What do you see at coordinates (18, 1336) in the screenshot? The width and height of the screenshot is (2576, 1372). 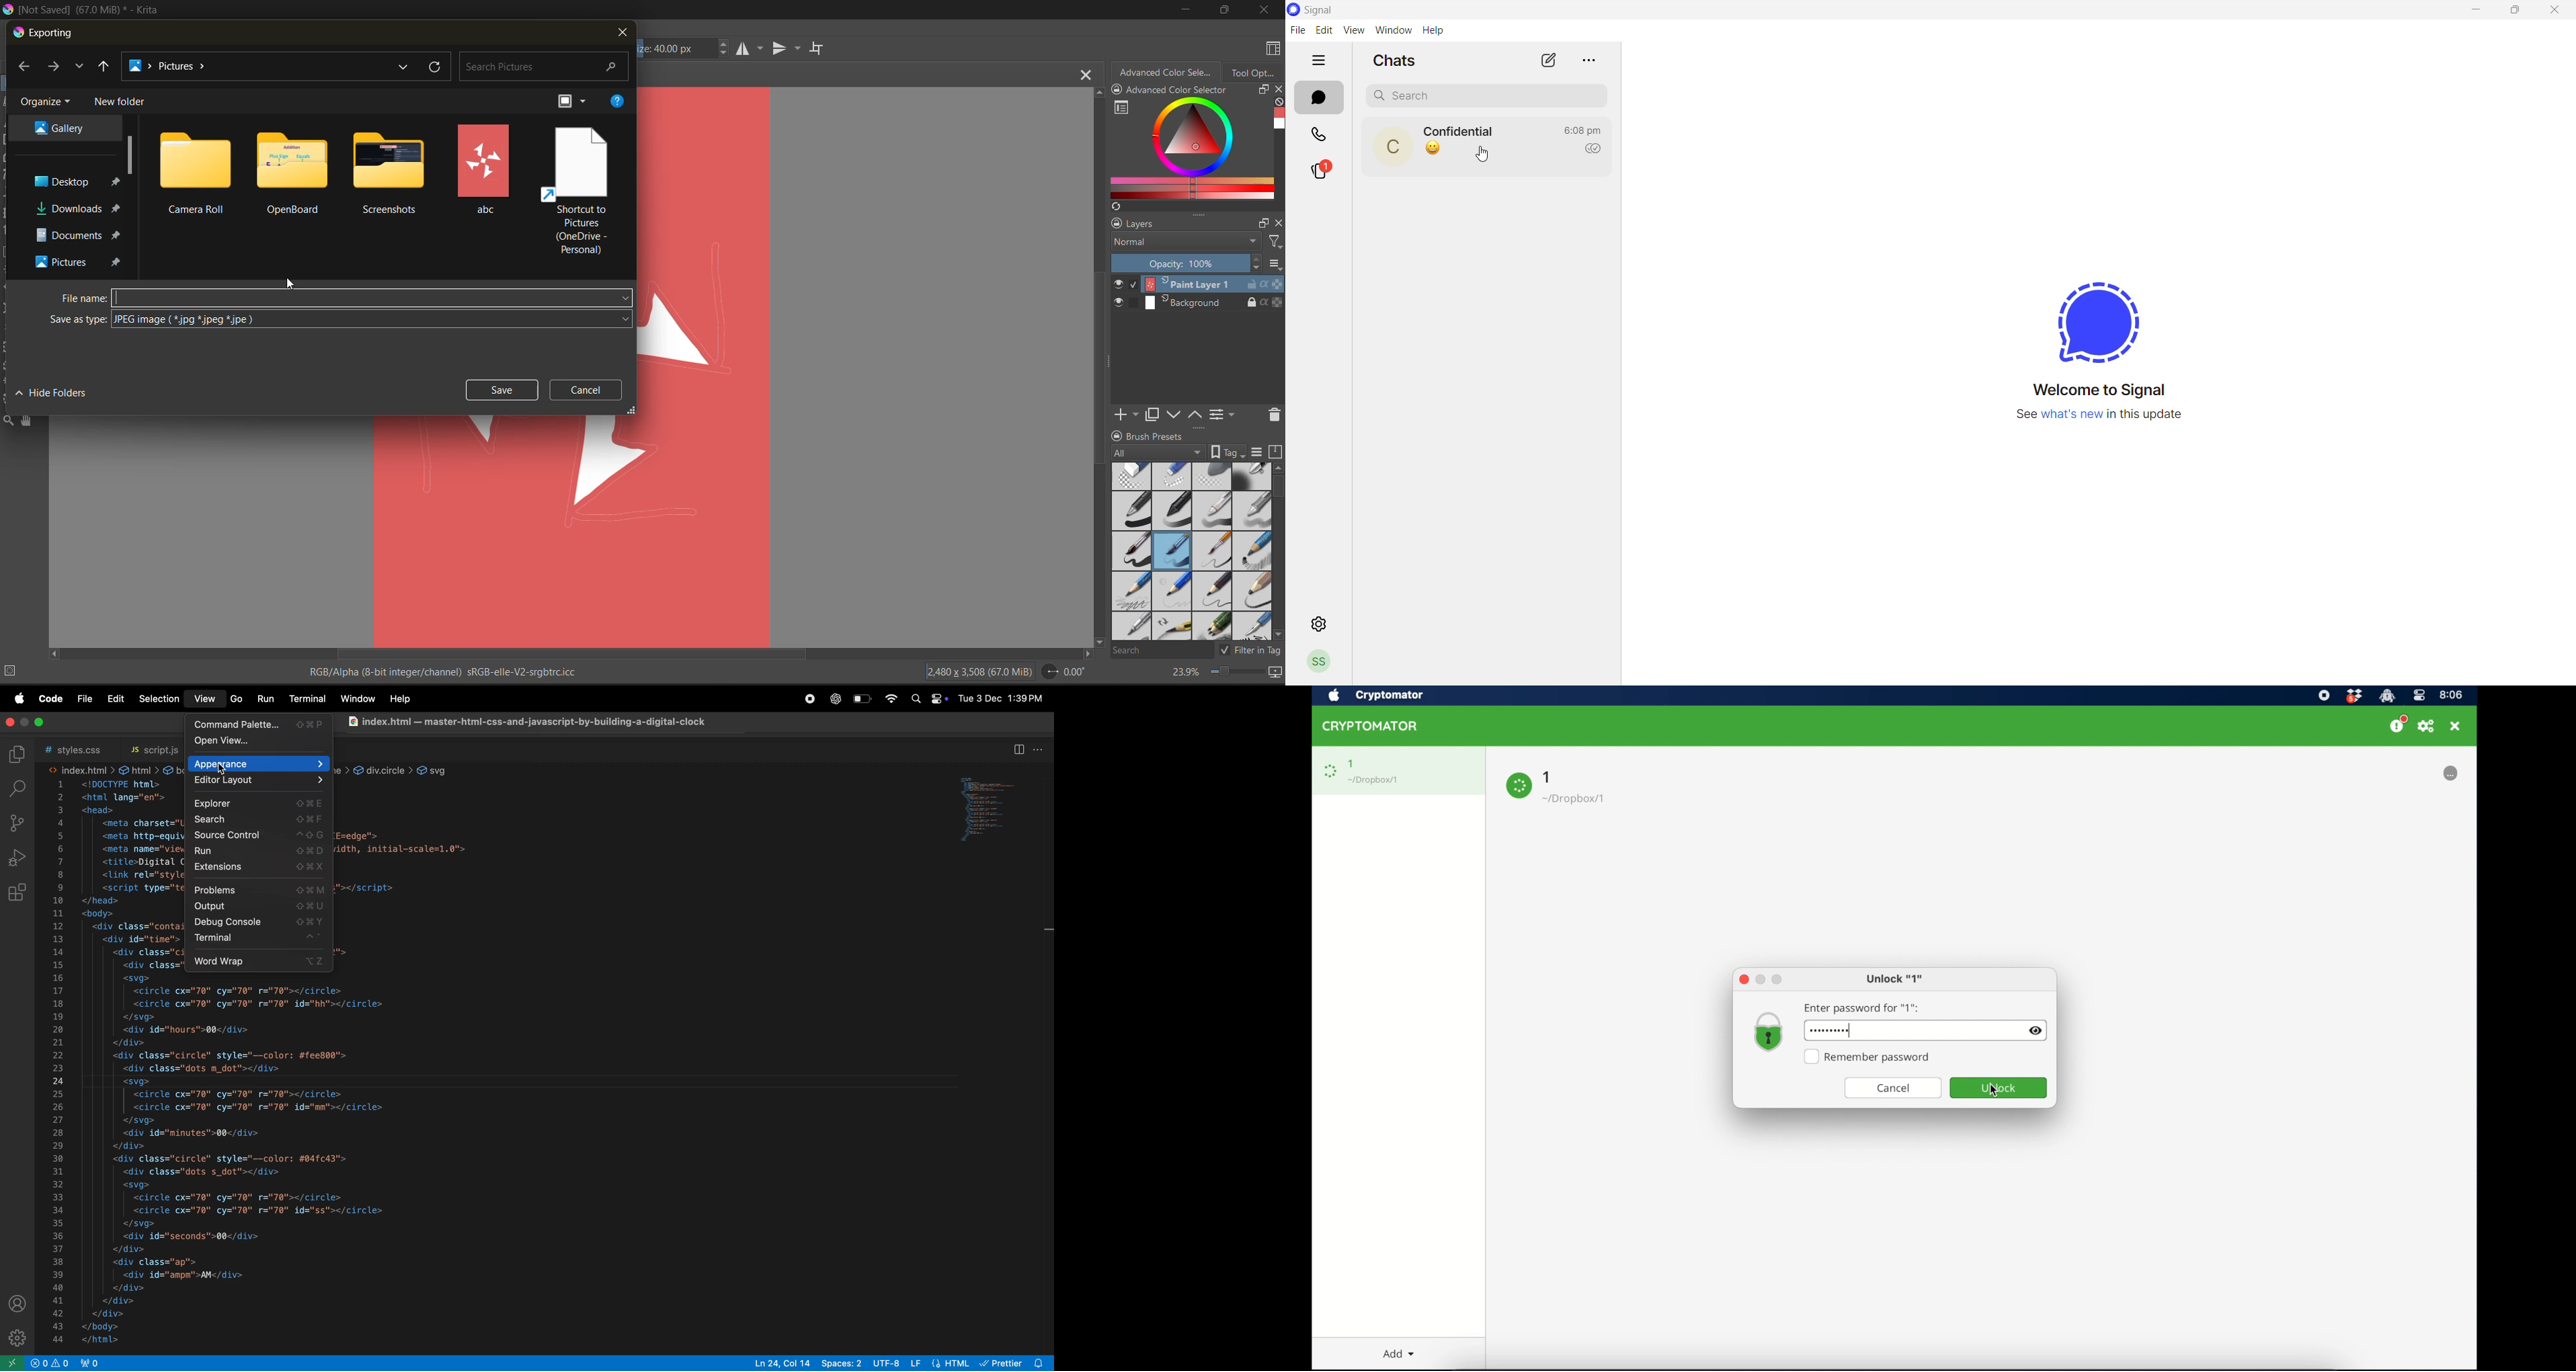 I see `settings` at bounding box center [18, 1336].